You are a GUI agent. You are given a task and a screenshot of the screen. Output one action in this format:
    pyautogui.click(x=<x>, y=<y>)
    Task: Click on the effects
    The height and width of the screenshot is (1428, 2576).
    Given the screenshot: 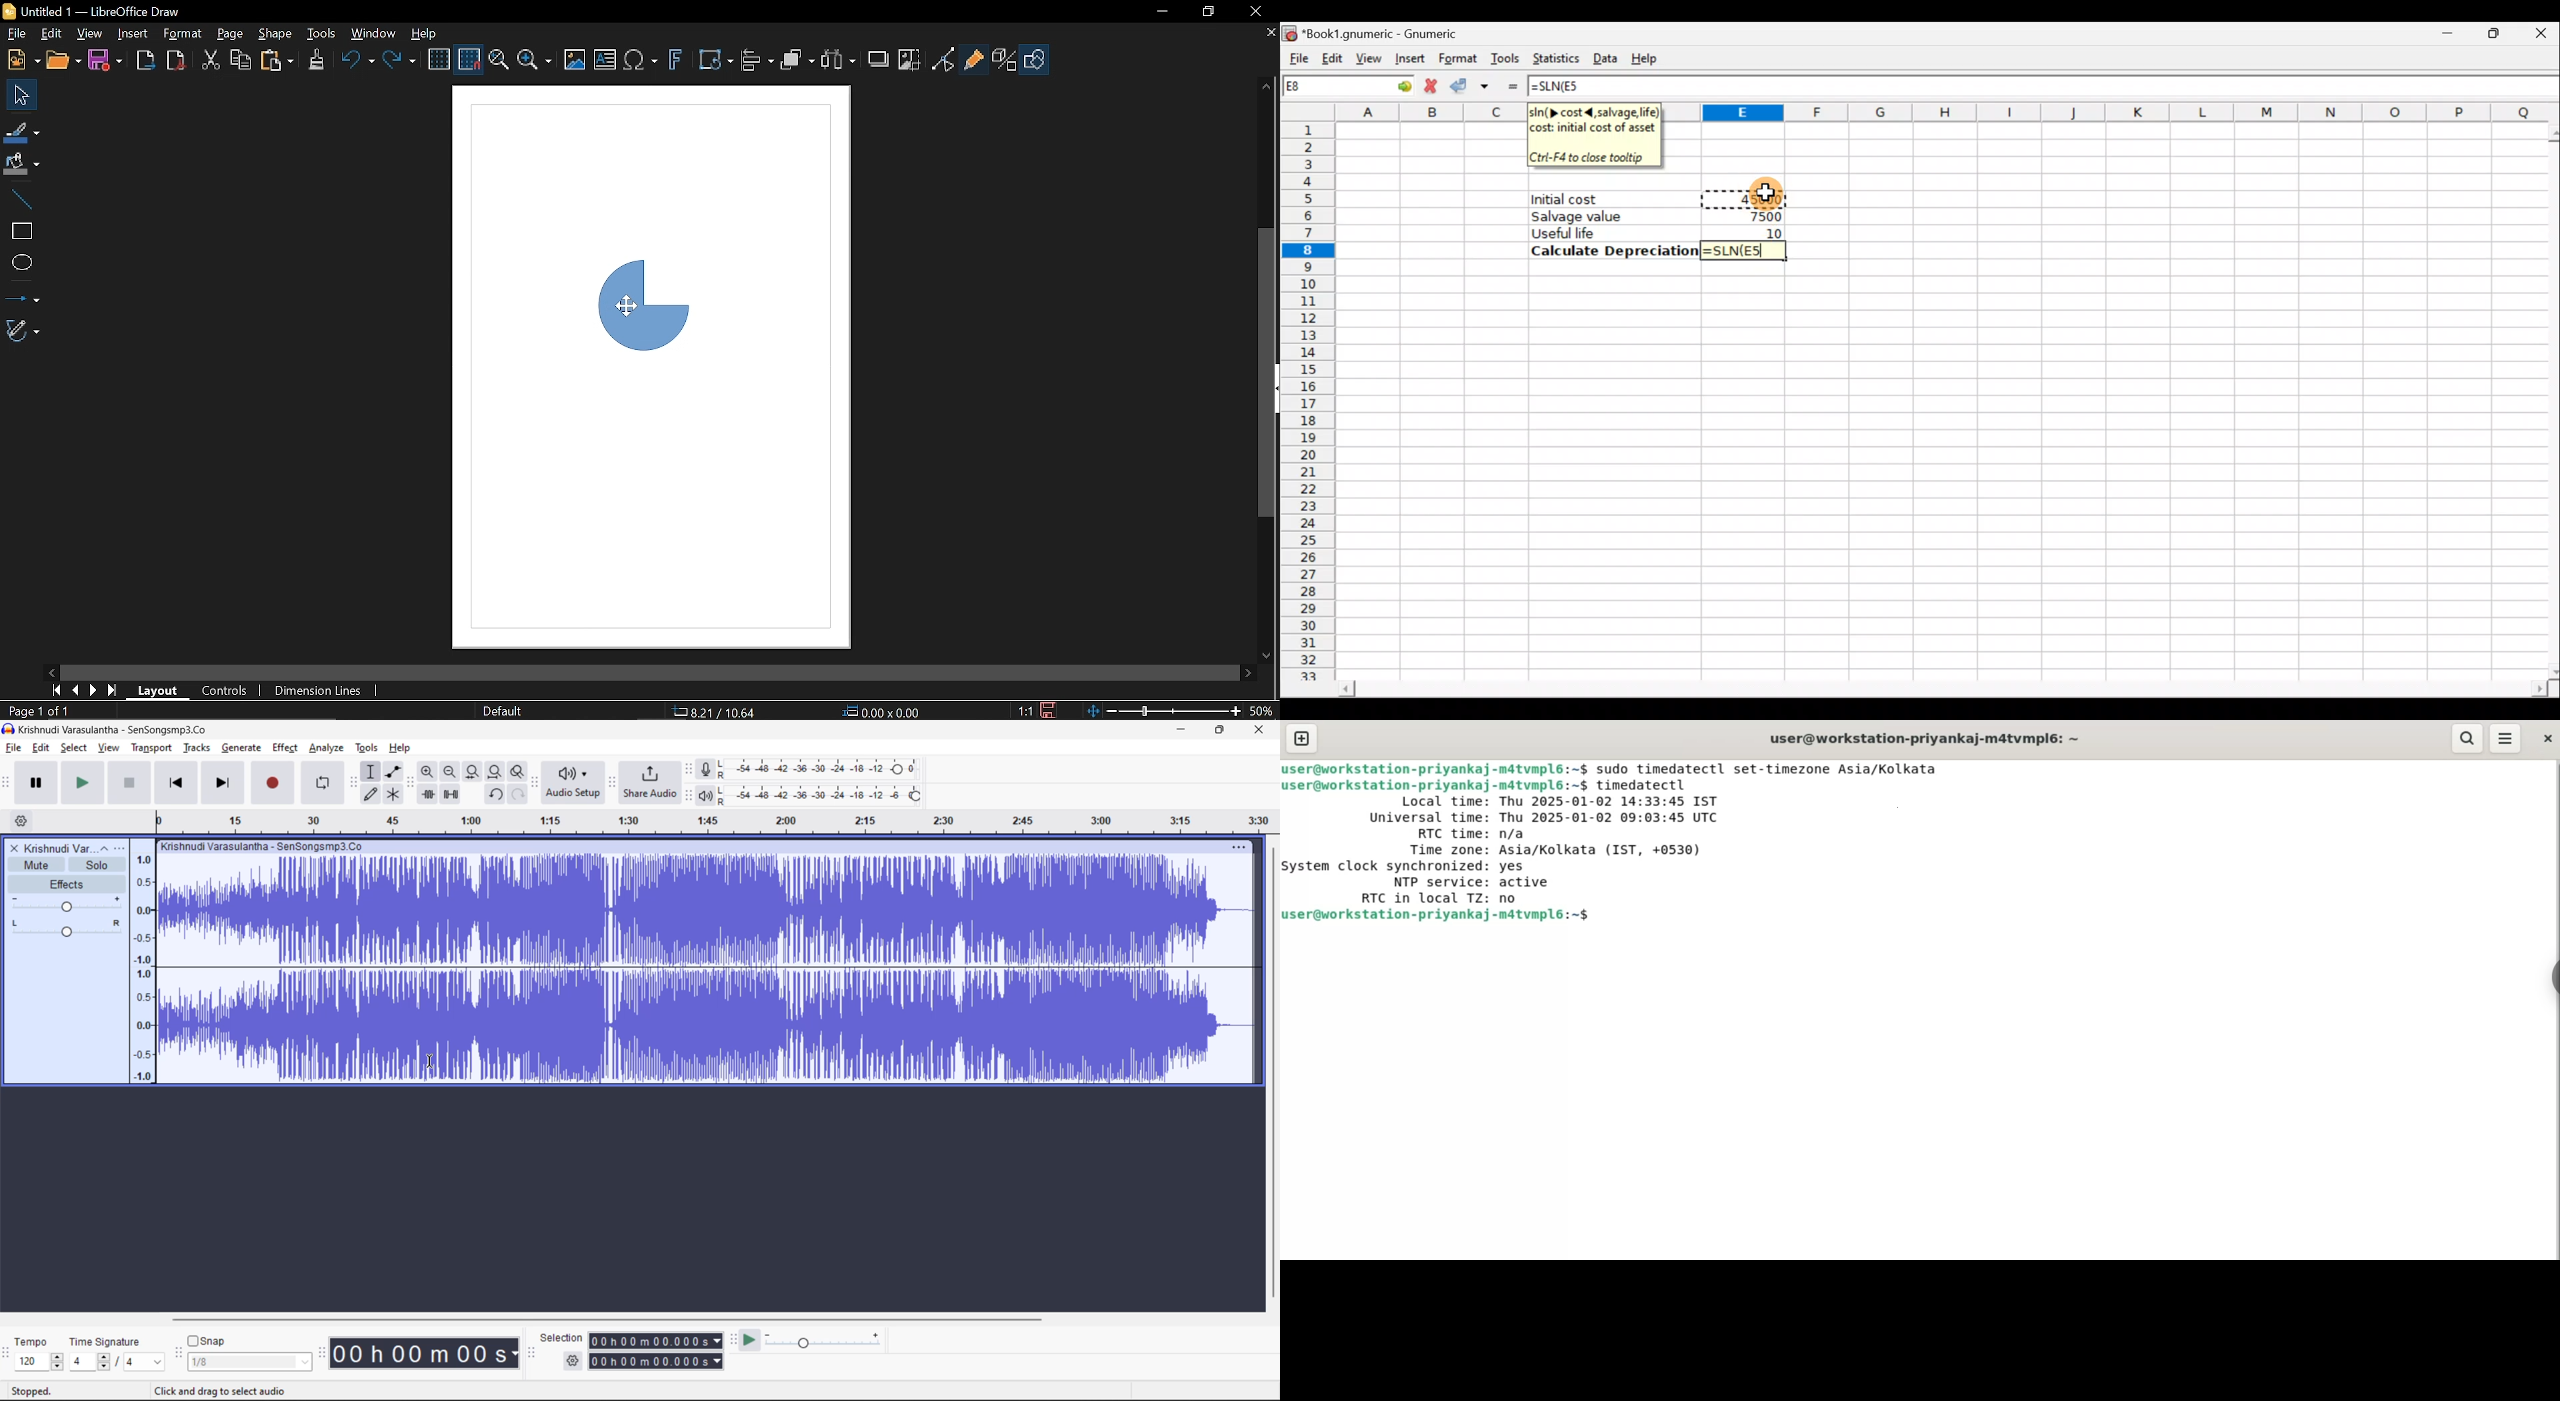 What is the action you would take?
    pyautogui.click(x=67, y=883)
    